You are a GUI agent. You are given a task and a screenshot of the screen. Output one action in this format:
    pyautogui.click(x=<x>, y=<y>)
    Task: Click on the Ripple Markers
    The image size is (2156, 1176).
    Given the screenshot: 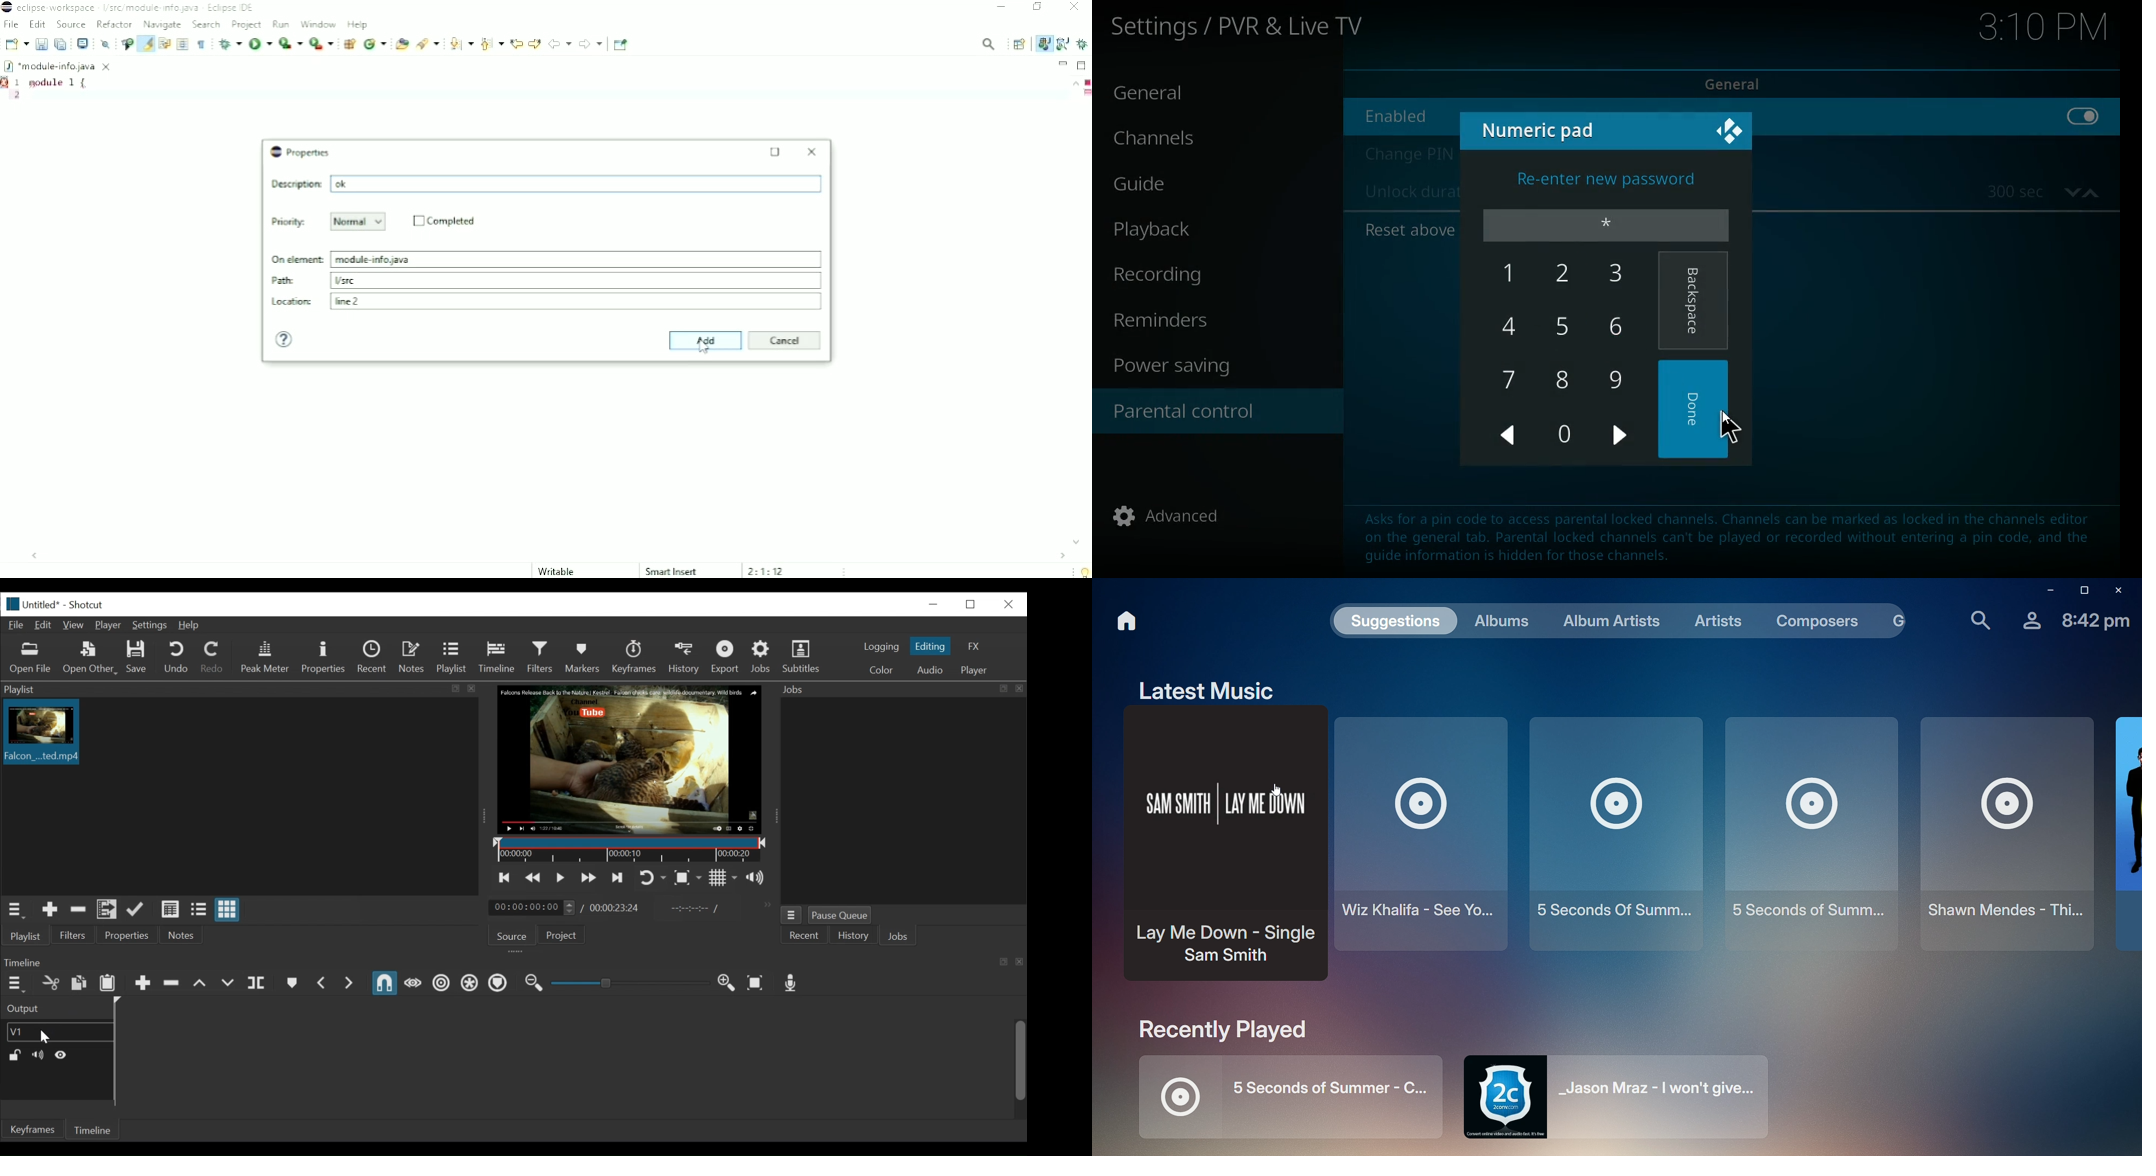 What is the action you would take?
    pyautogui.click(x=498, y=984)
    